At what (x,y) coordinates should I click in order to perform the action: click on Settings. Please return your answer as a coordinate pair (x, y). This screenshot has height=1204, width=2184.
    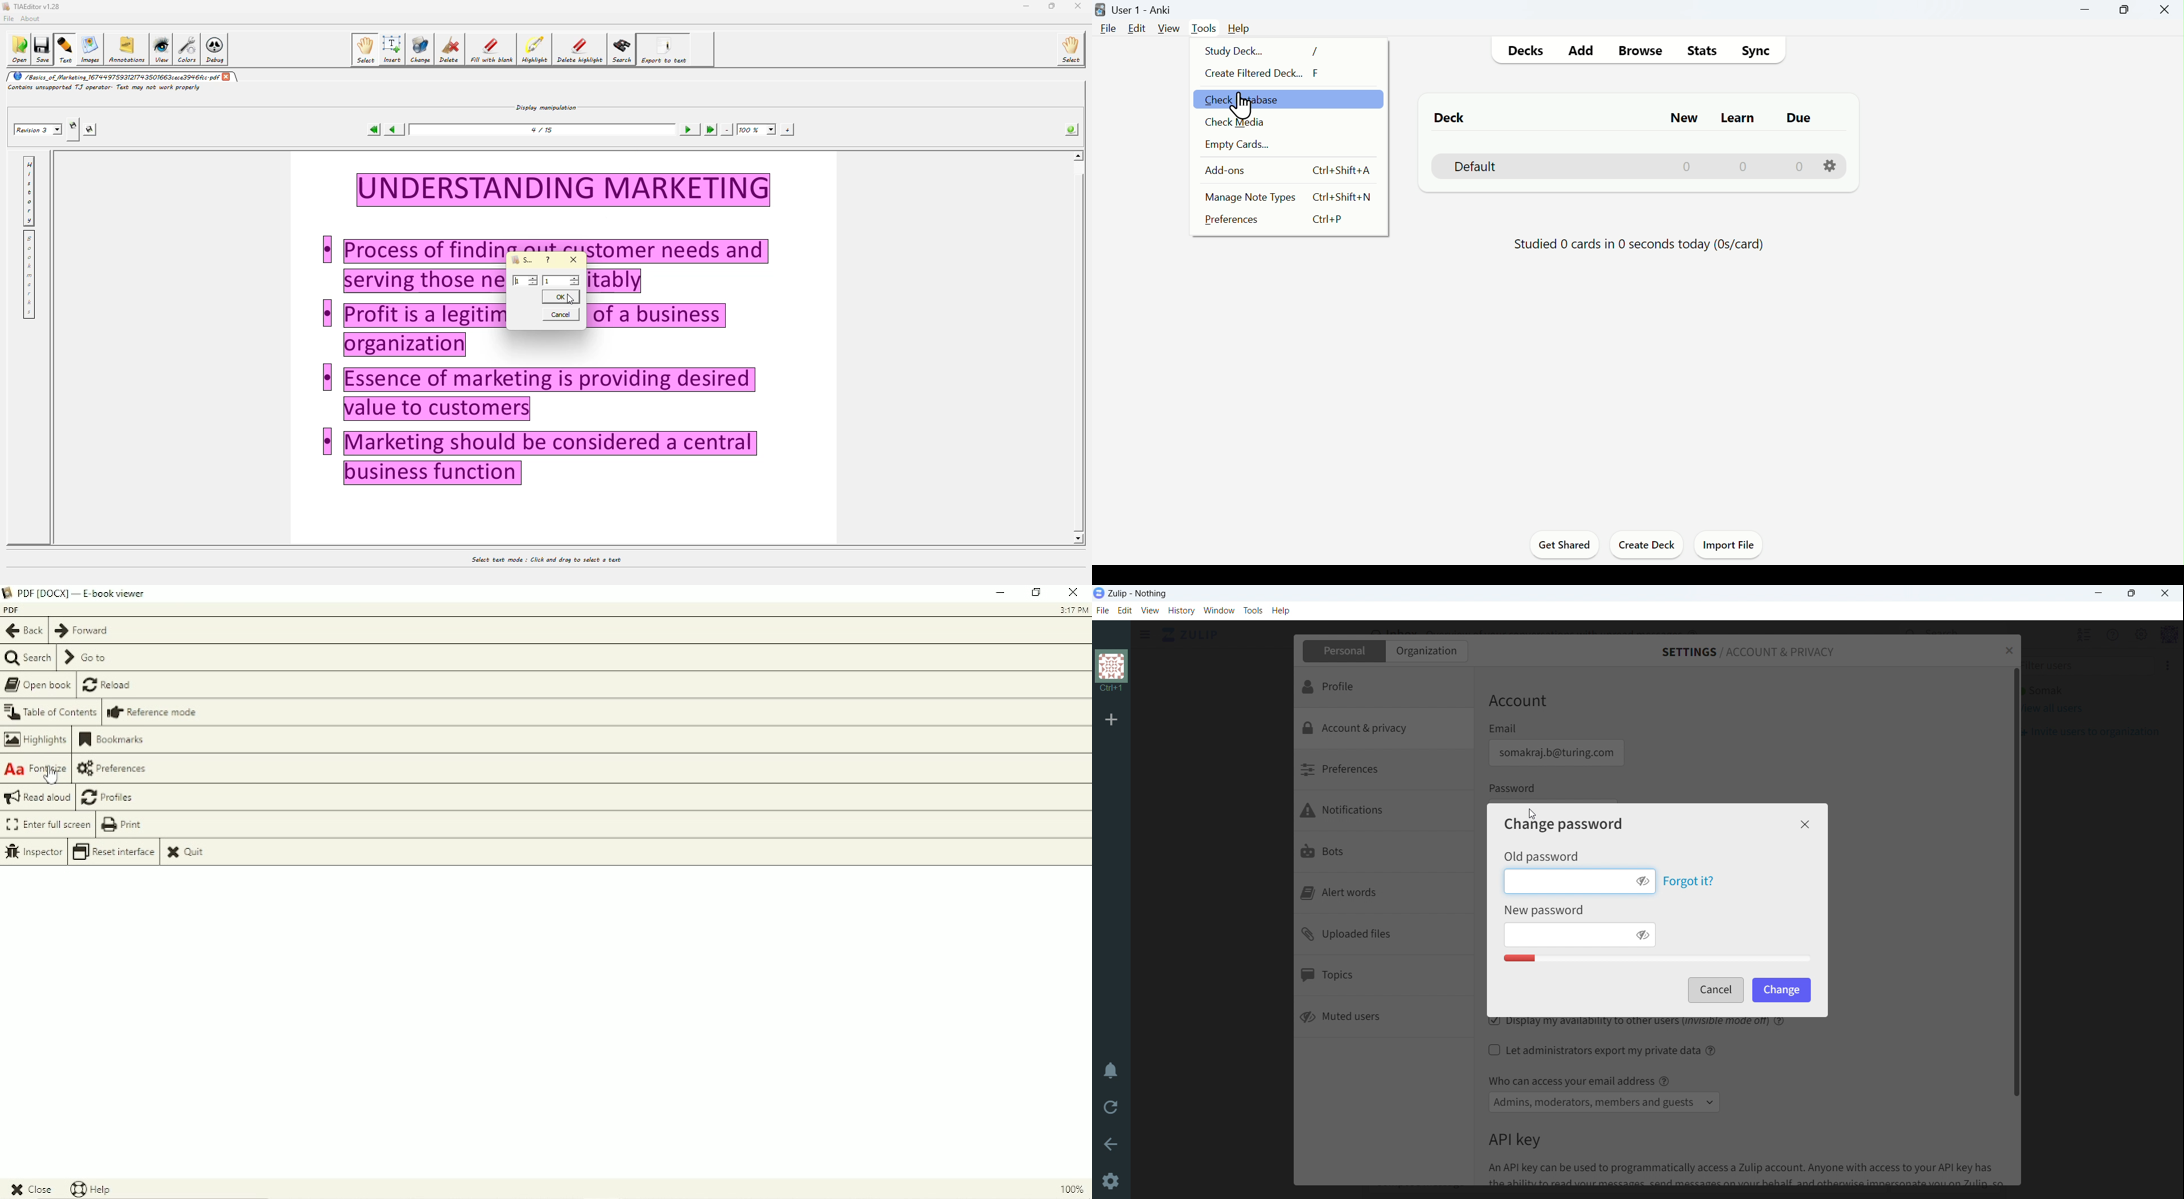
    Looking at the image, I should click on (1111, 1181).